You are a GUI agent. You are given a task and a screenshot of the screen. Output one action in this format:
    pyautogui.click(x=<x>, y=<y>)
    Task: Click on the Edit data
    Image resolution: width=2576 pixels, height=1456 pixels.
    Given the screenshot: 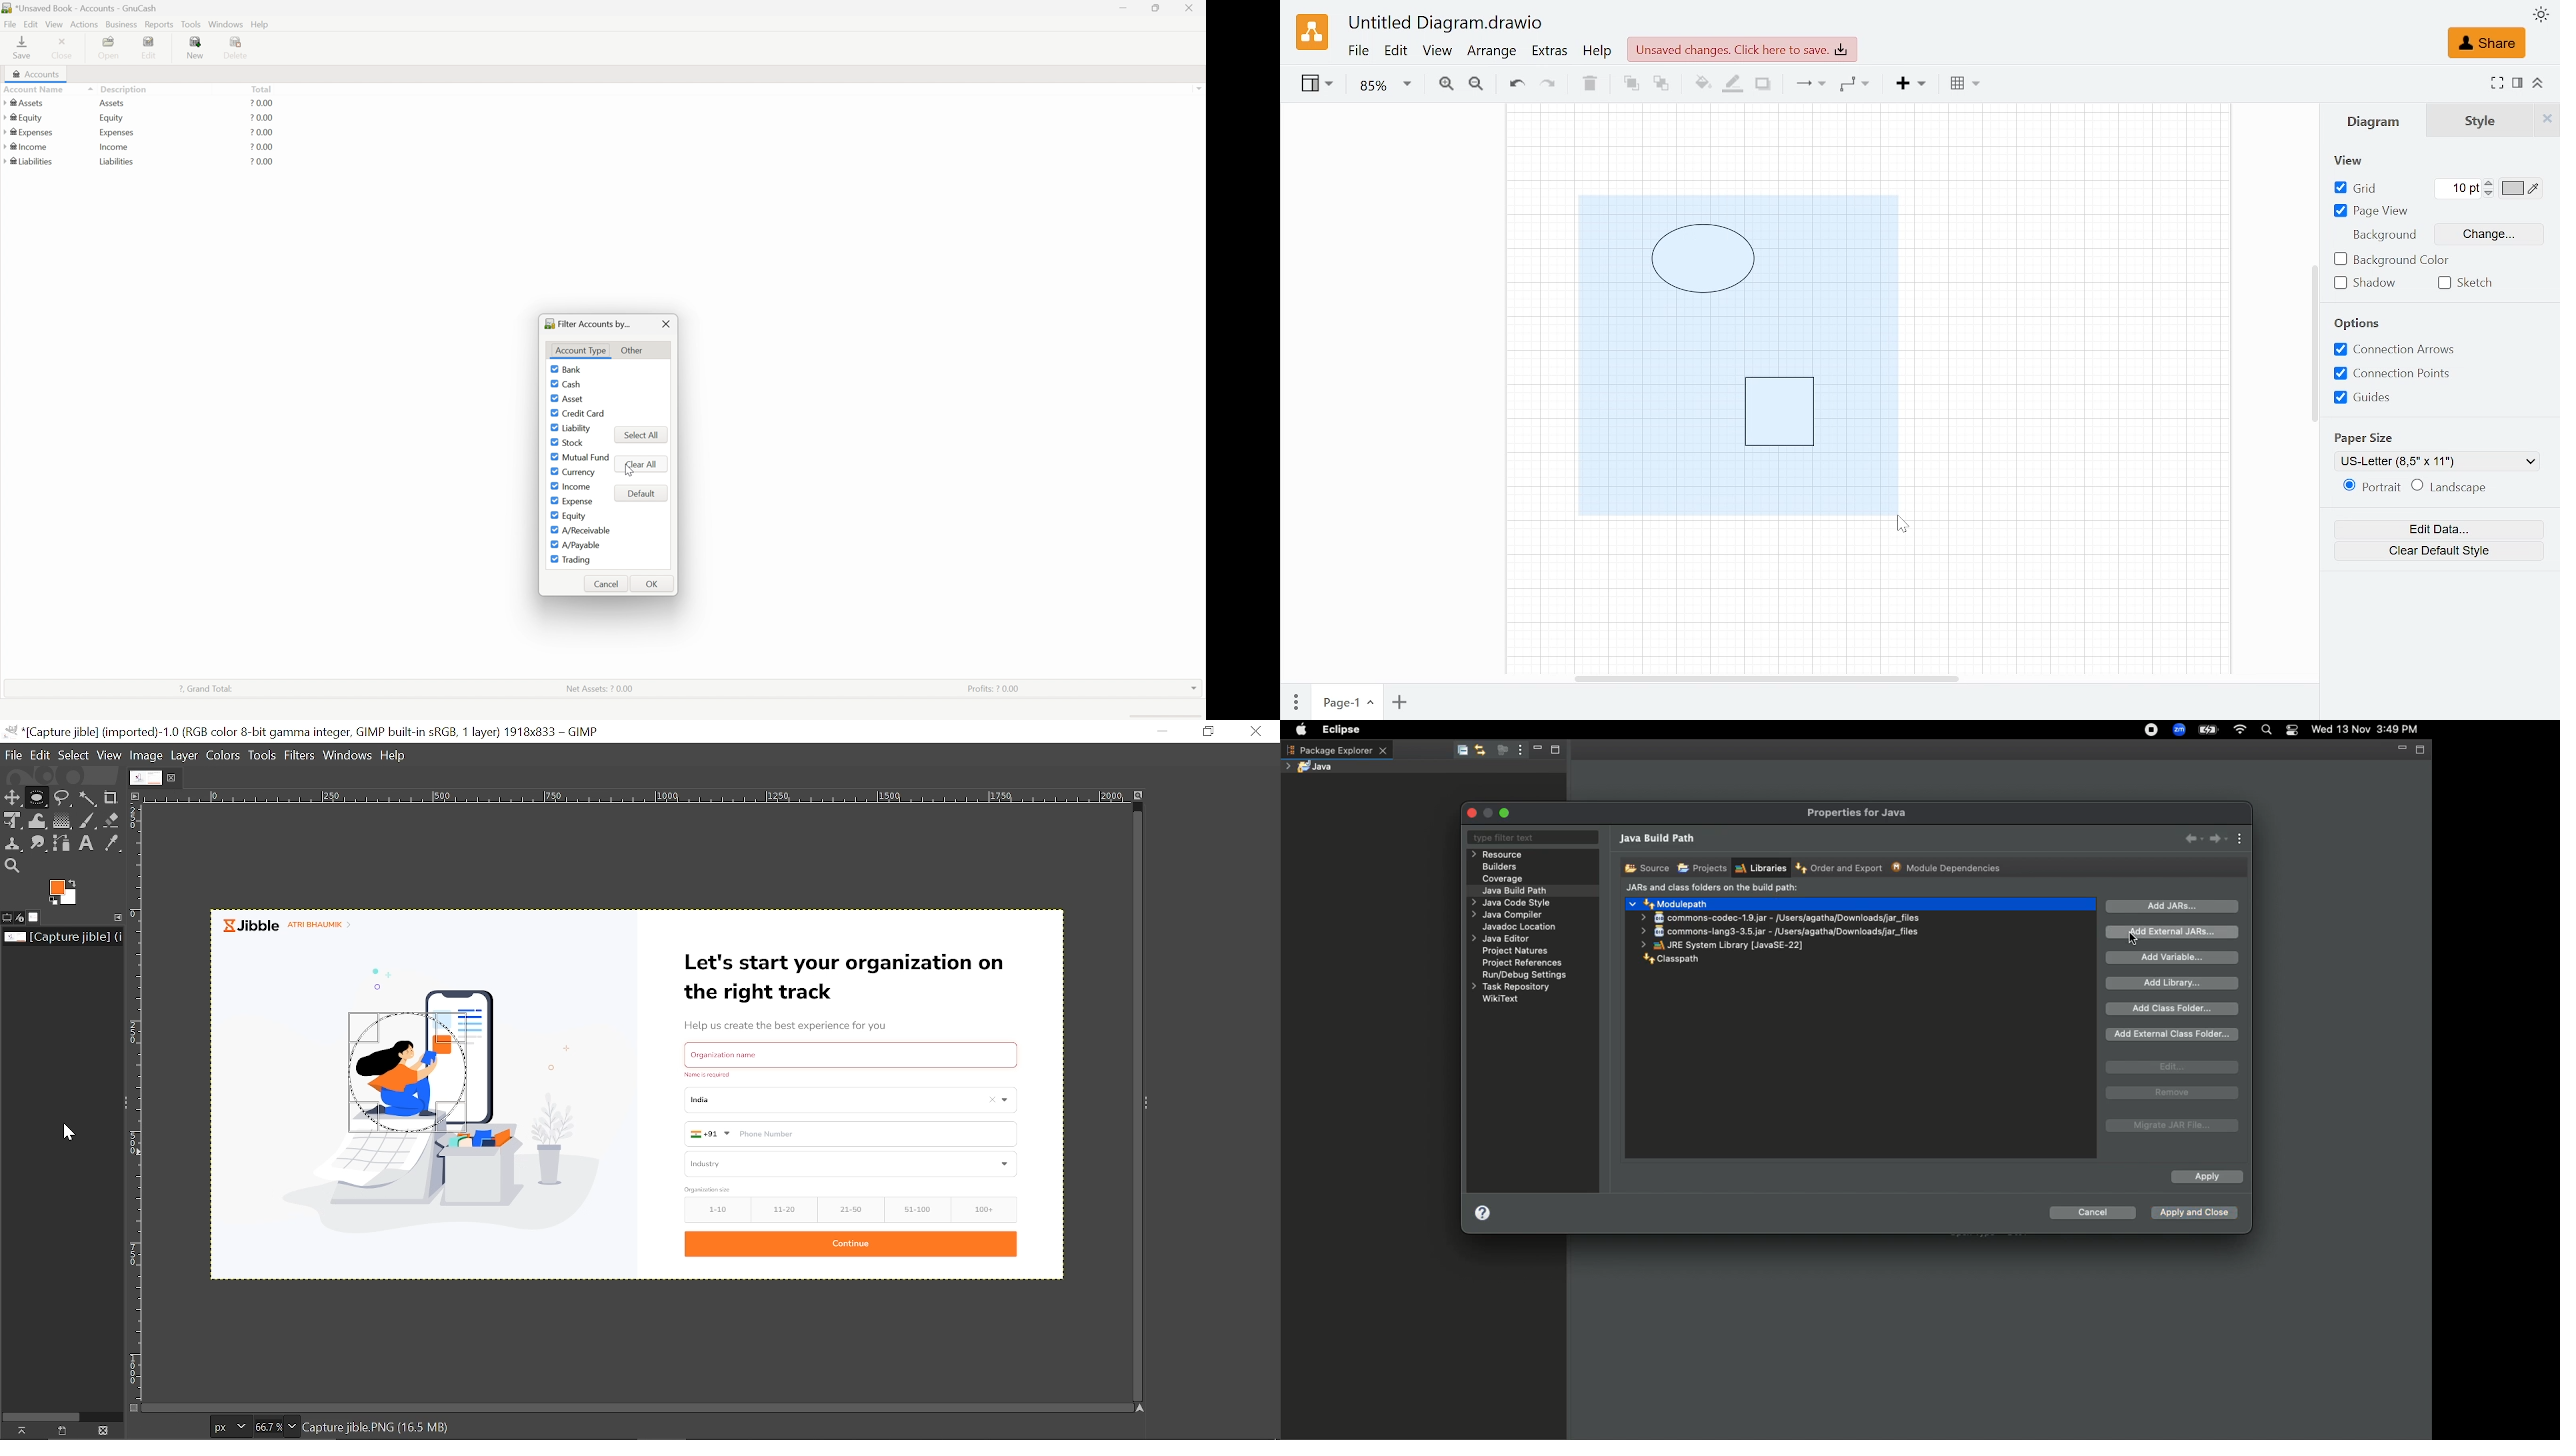 What is the action you would take?
    pyautogui.click(x=2439, y=529)
    